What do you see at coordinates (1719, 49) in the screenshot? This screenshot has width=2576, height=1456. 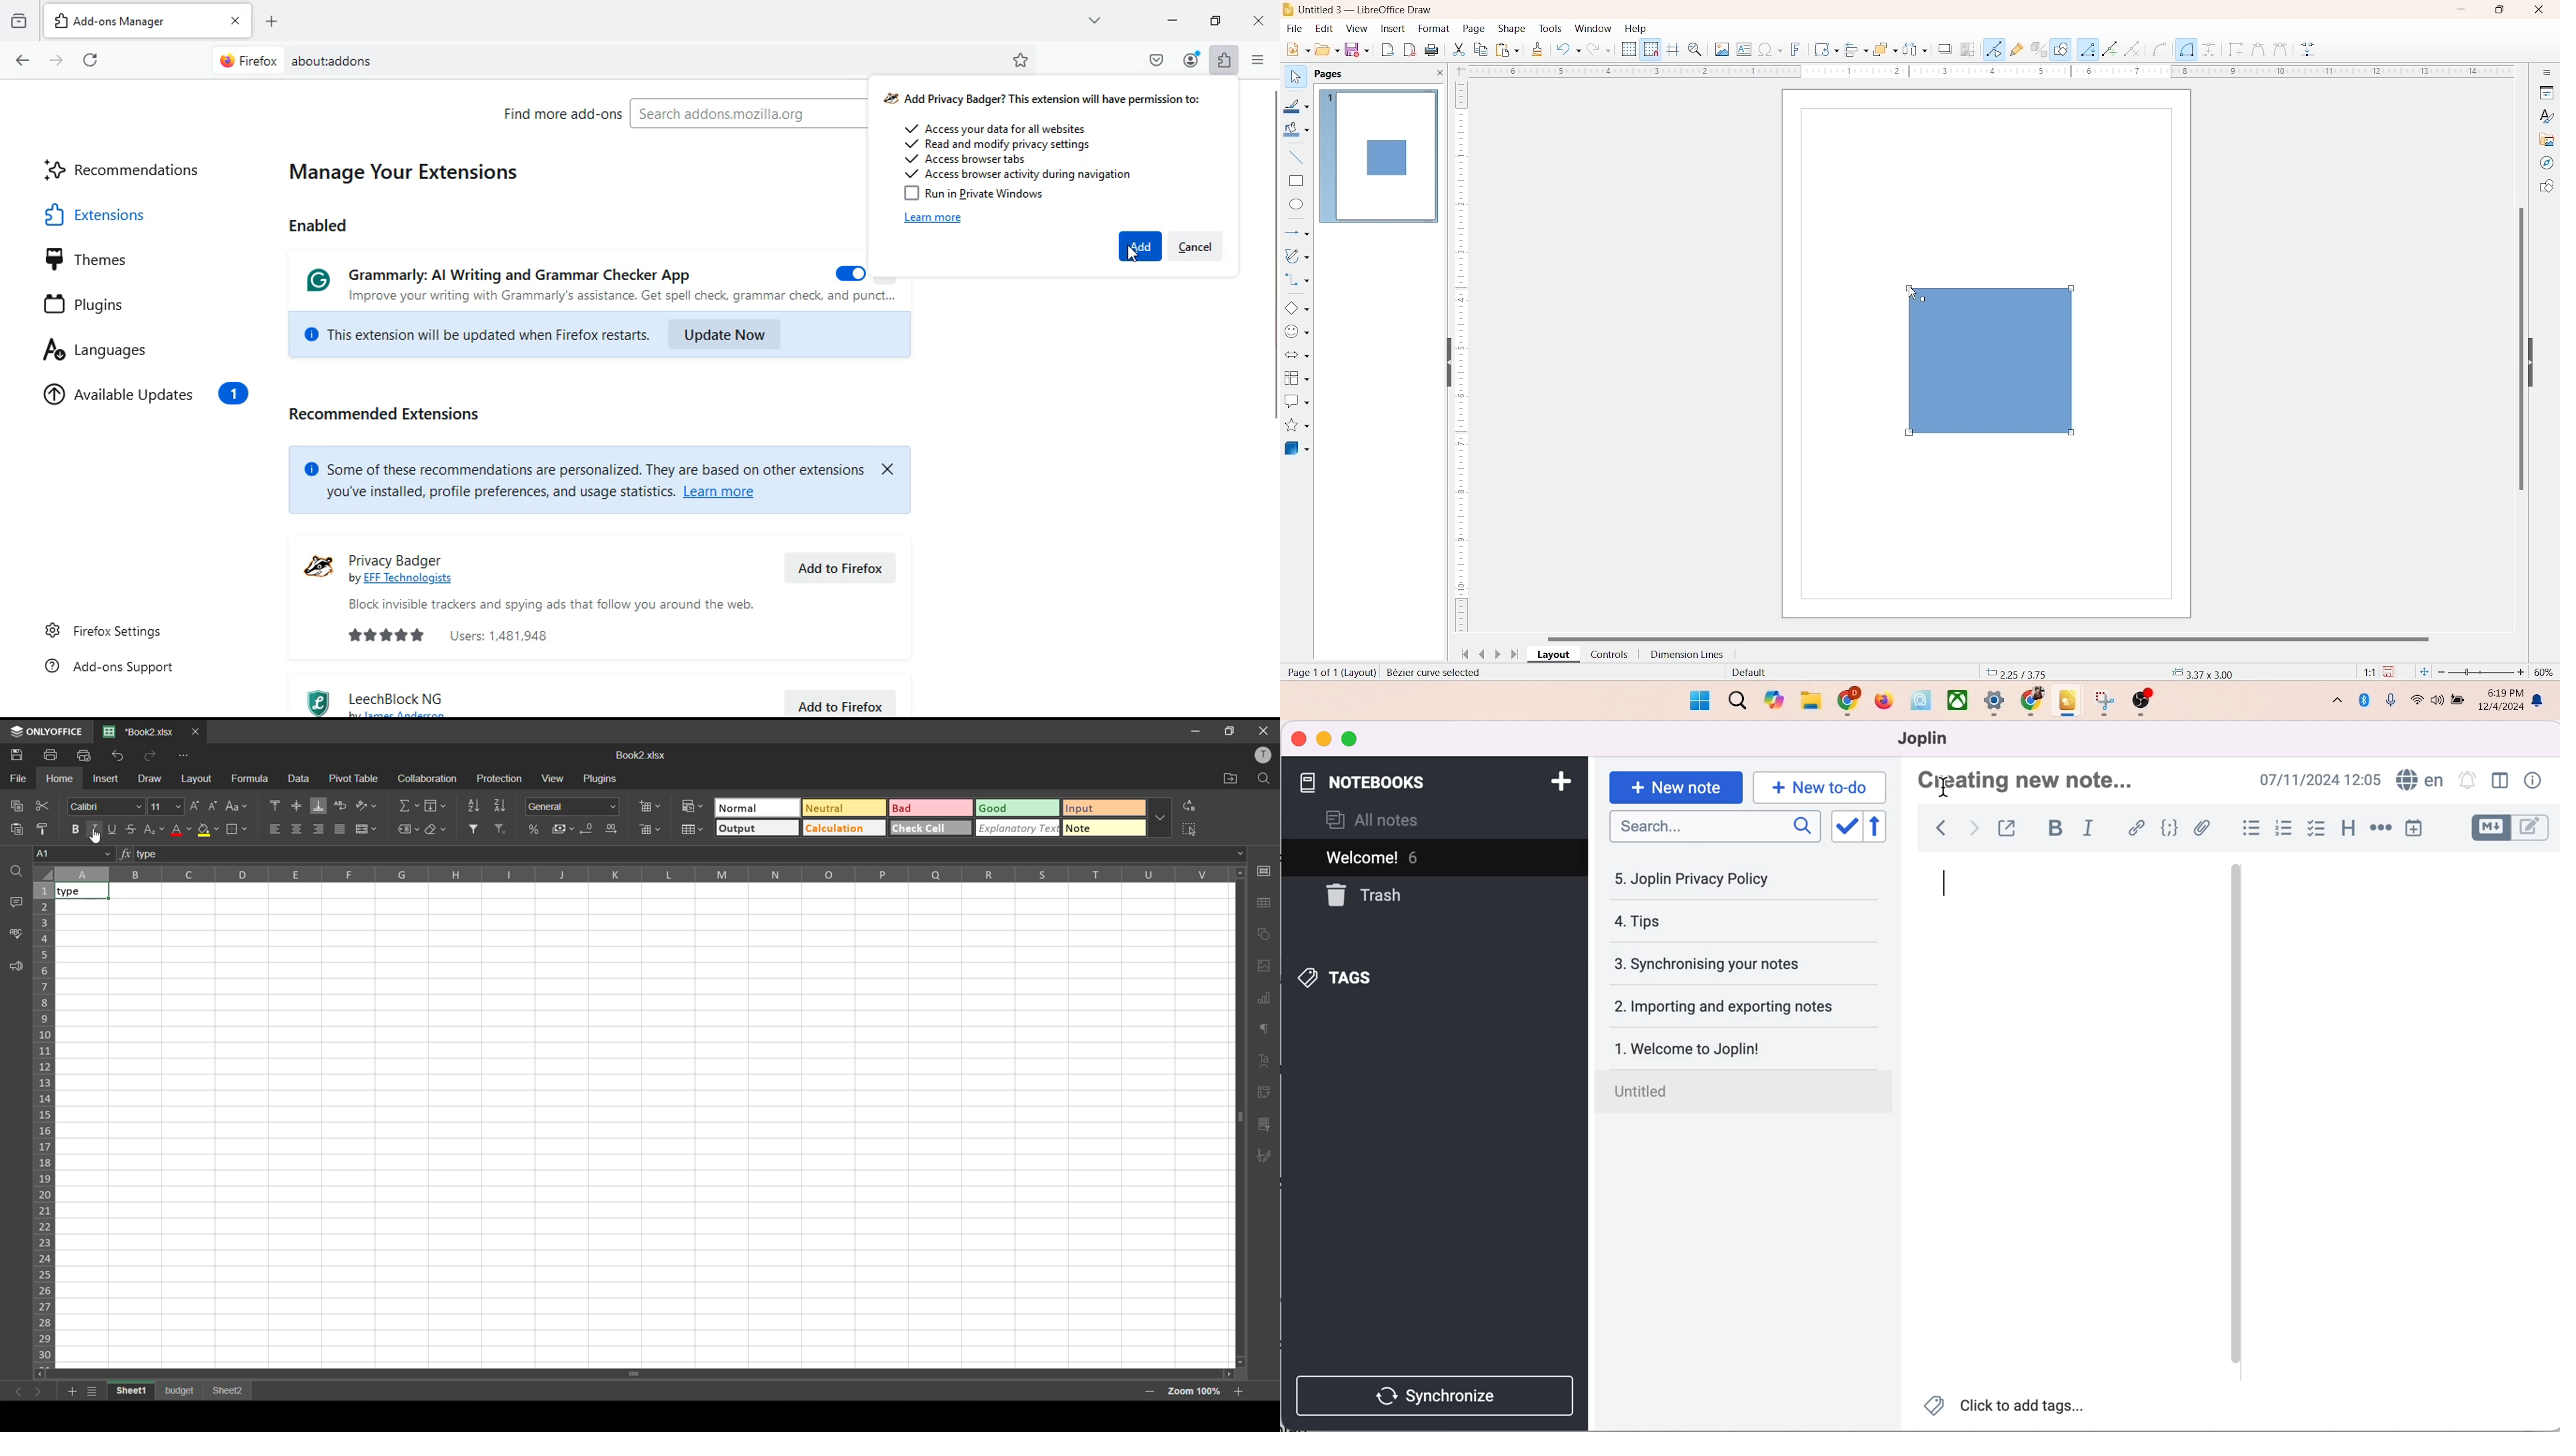 I see `image` at bounding box center [1719, 49].